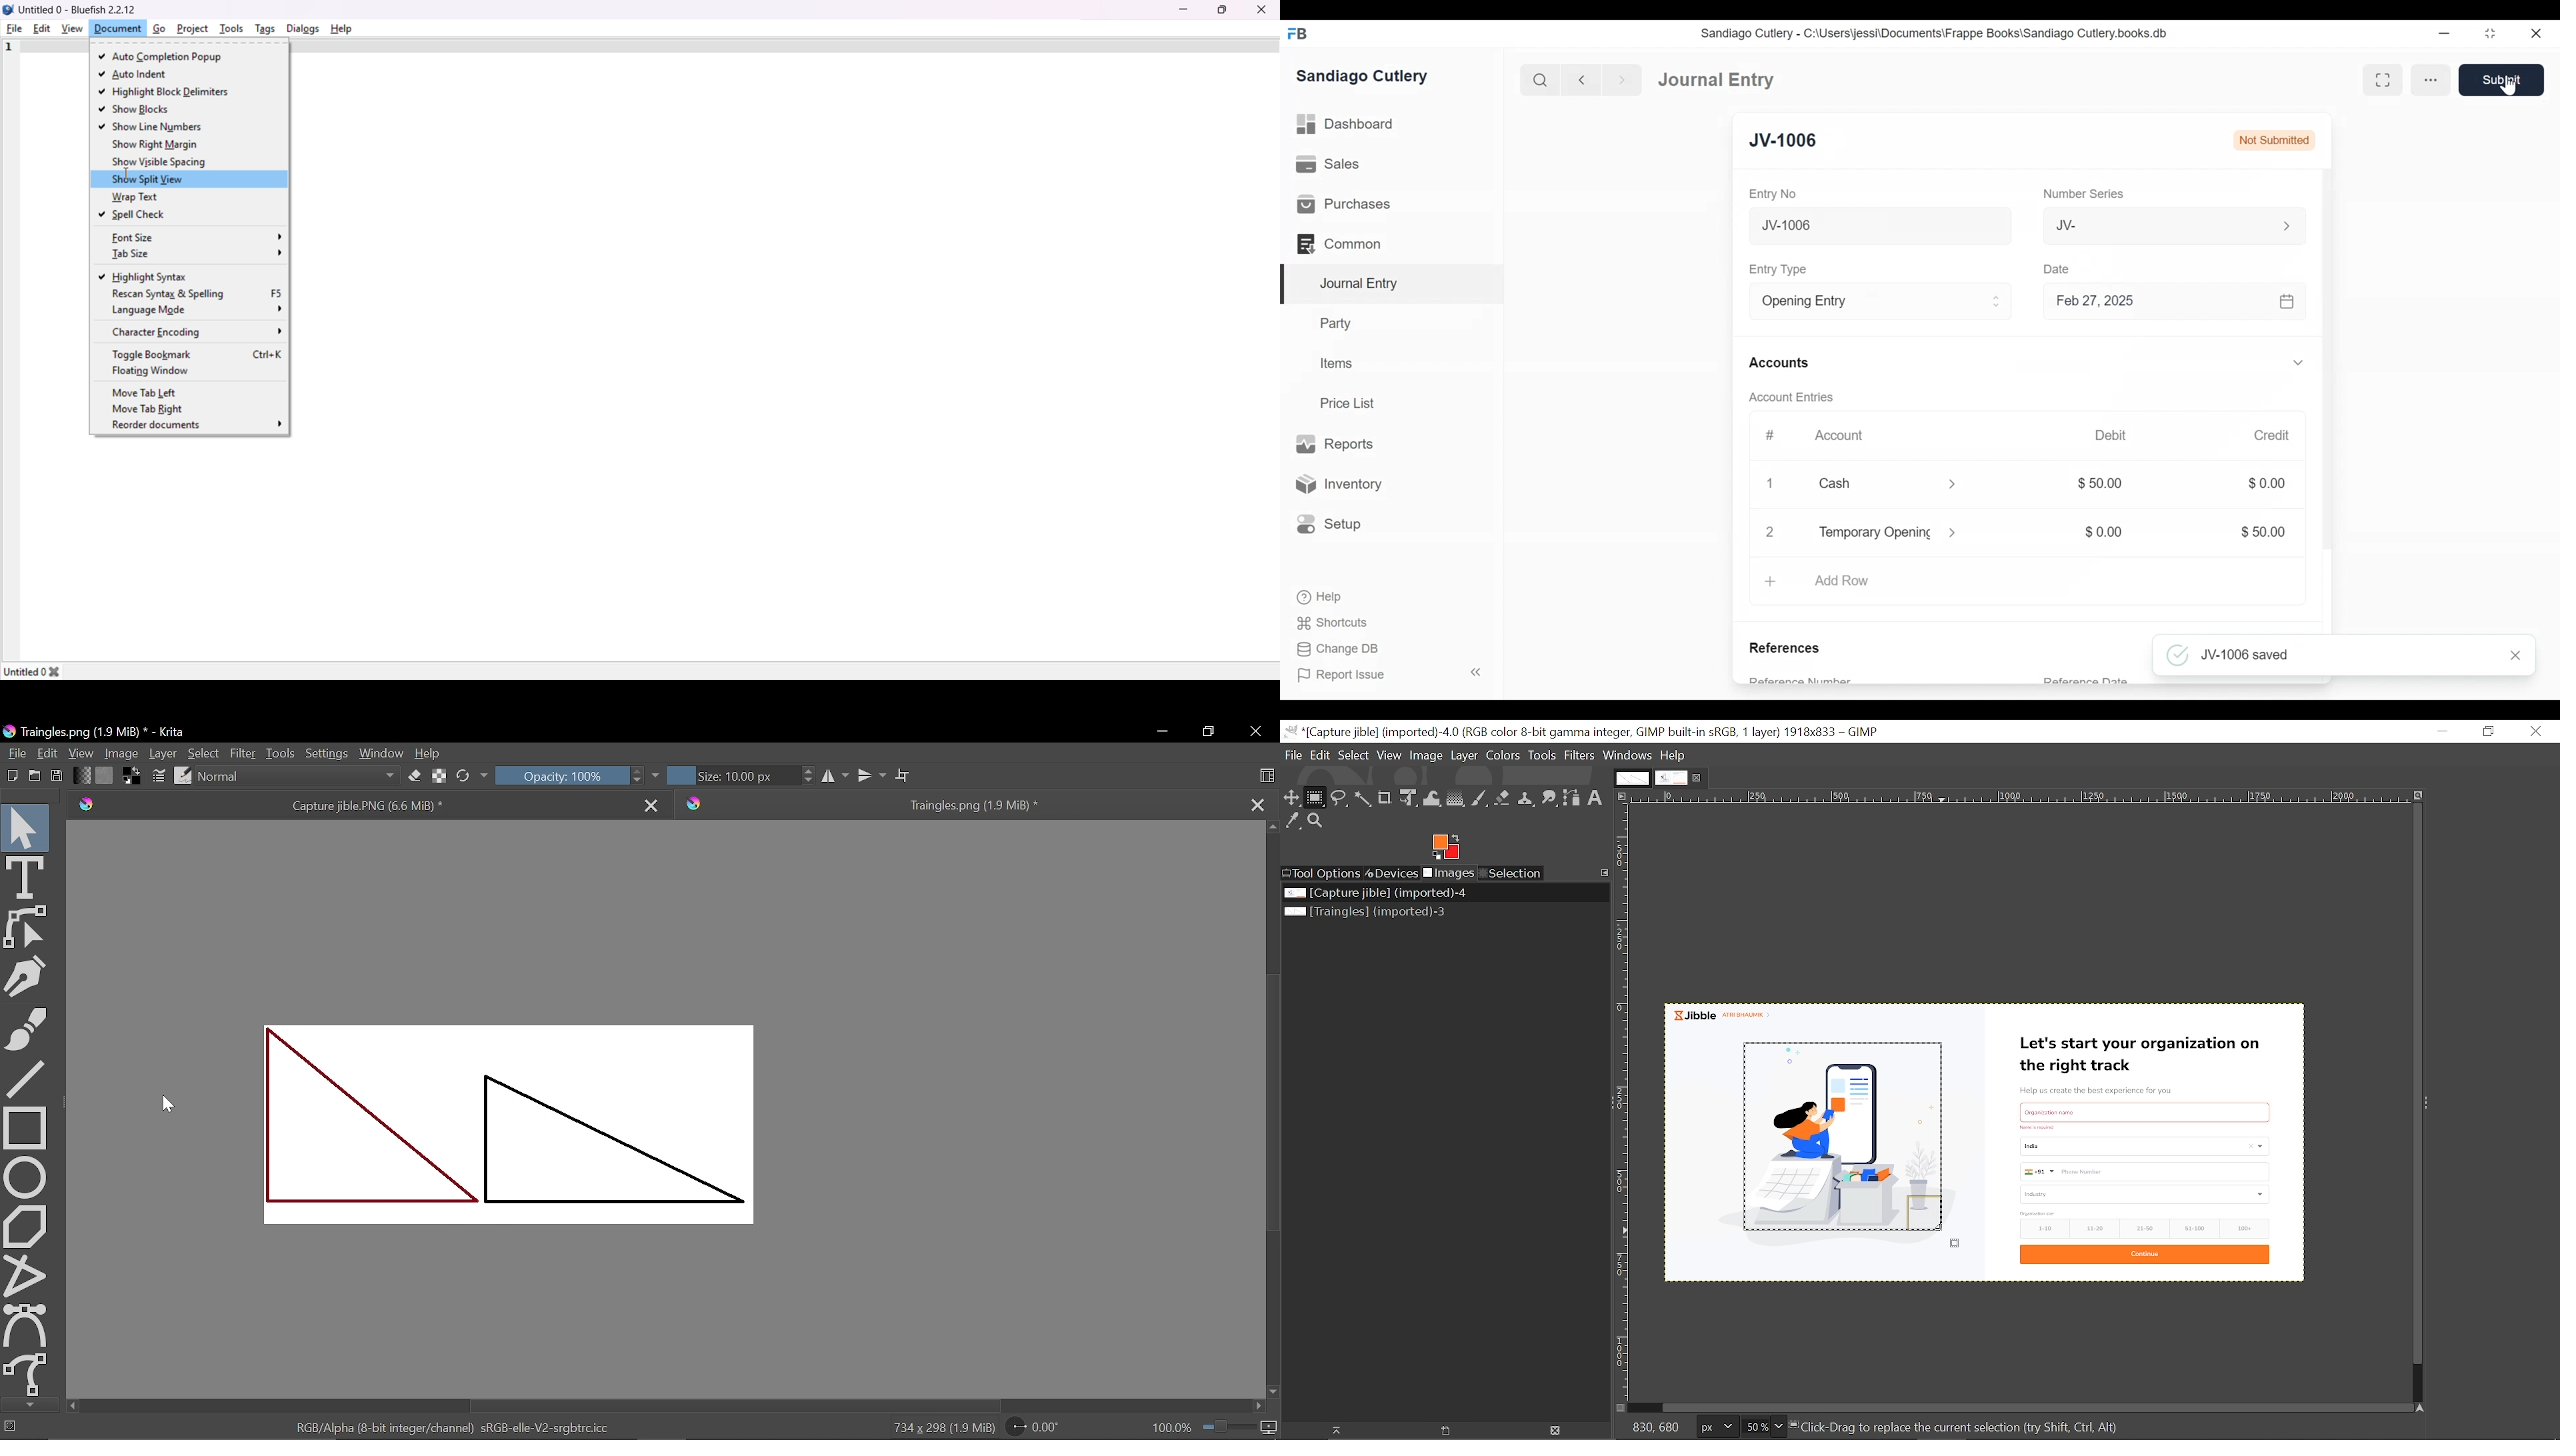 The height and width of the screenshot is (1456, 2576). I want to click on Color picker tool, so click(1291, 824).